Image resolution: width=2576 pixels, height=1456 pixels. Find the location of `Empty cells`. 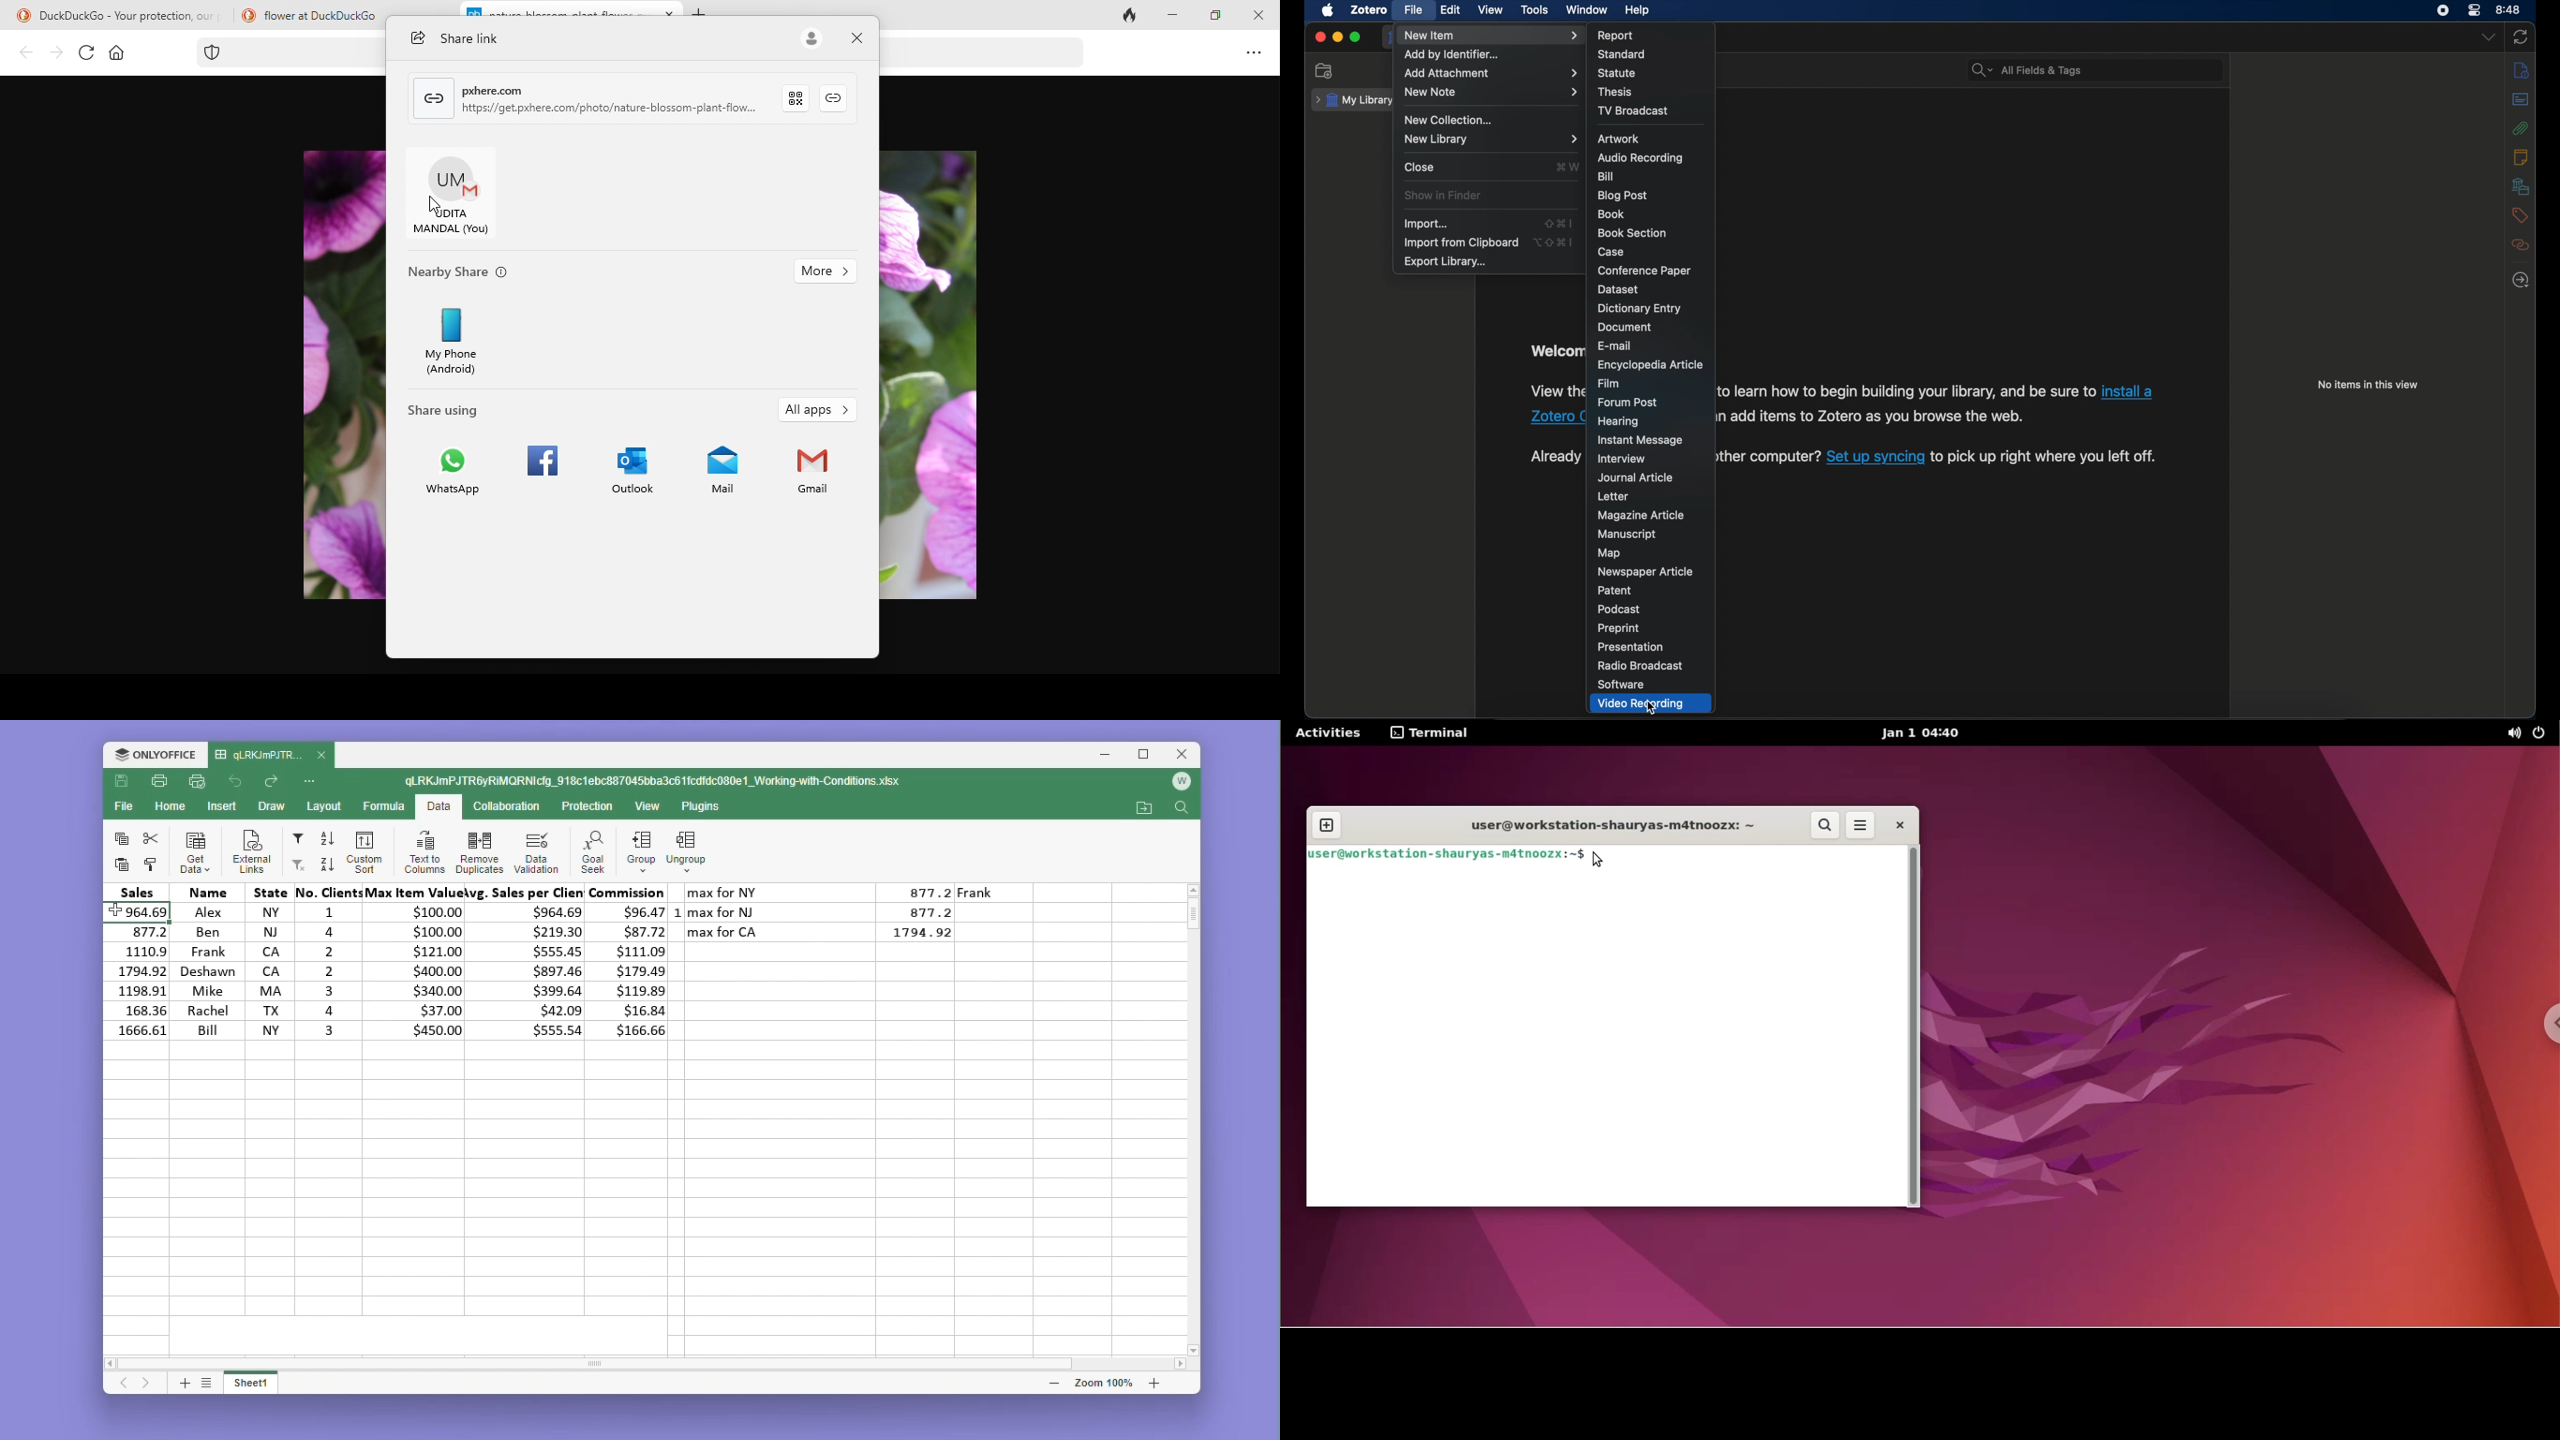

Empty cells is located at coordinates (648, 1193).